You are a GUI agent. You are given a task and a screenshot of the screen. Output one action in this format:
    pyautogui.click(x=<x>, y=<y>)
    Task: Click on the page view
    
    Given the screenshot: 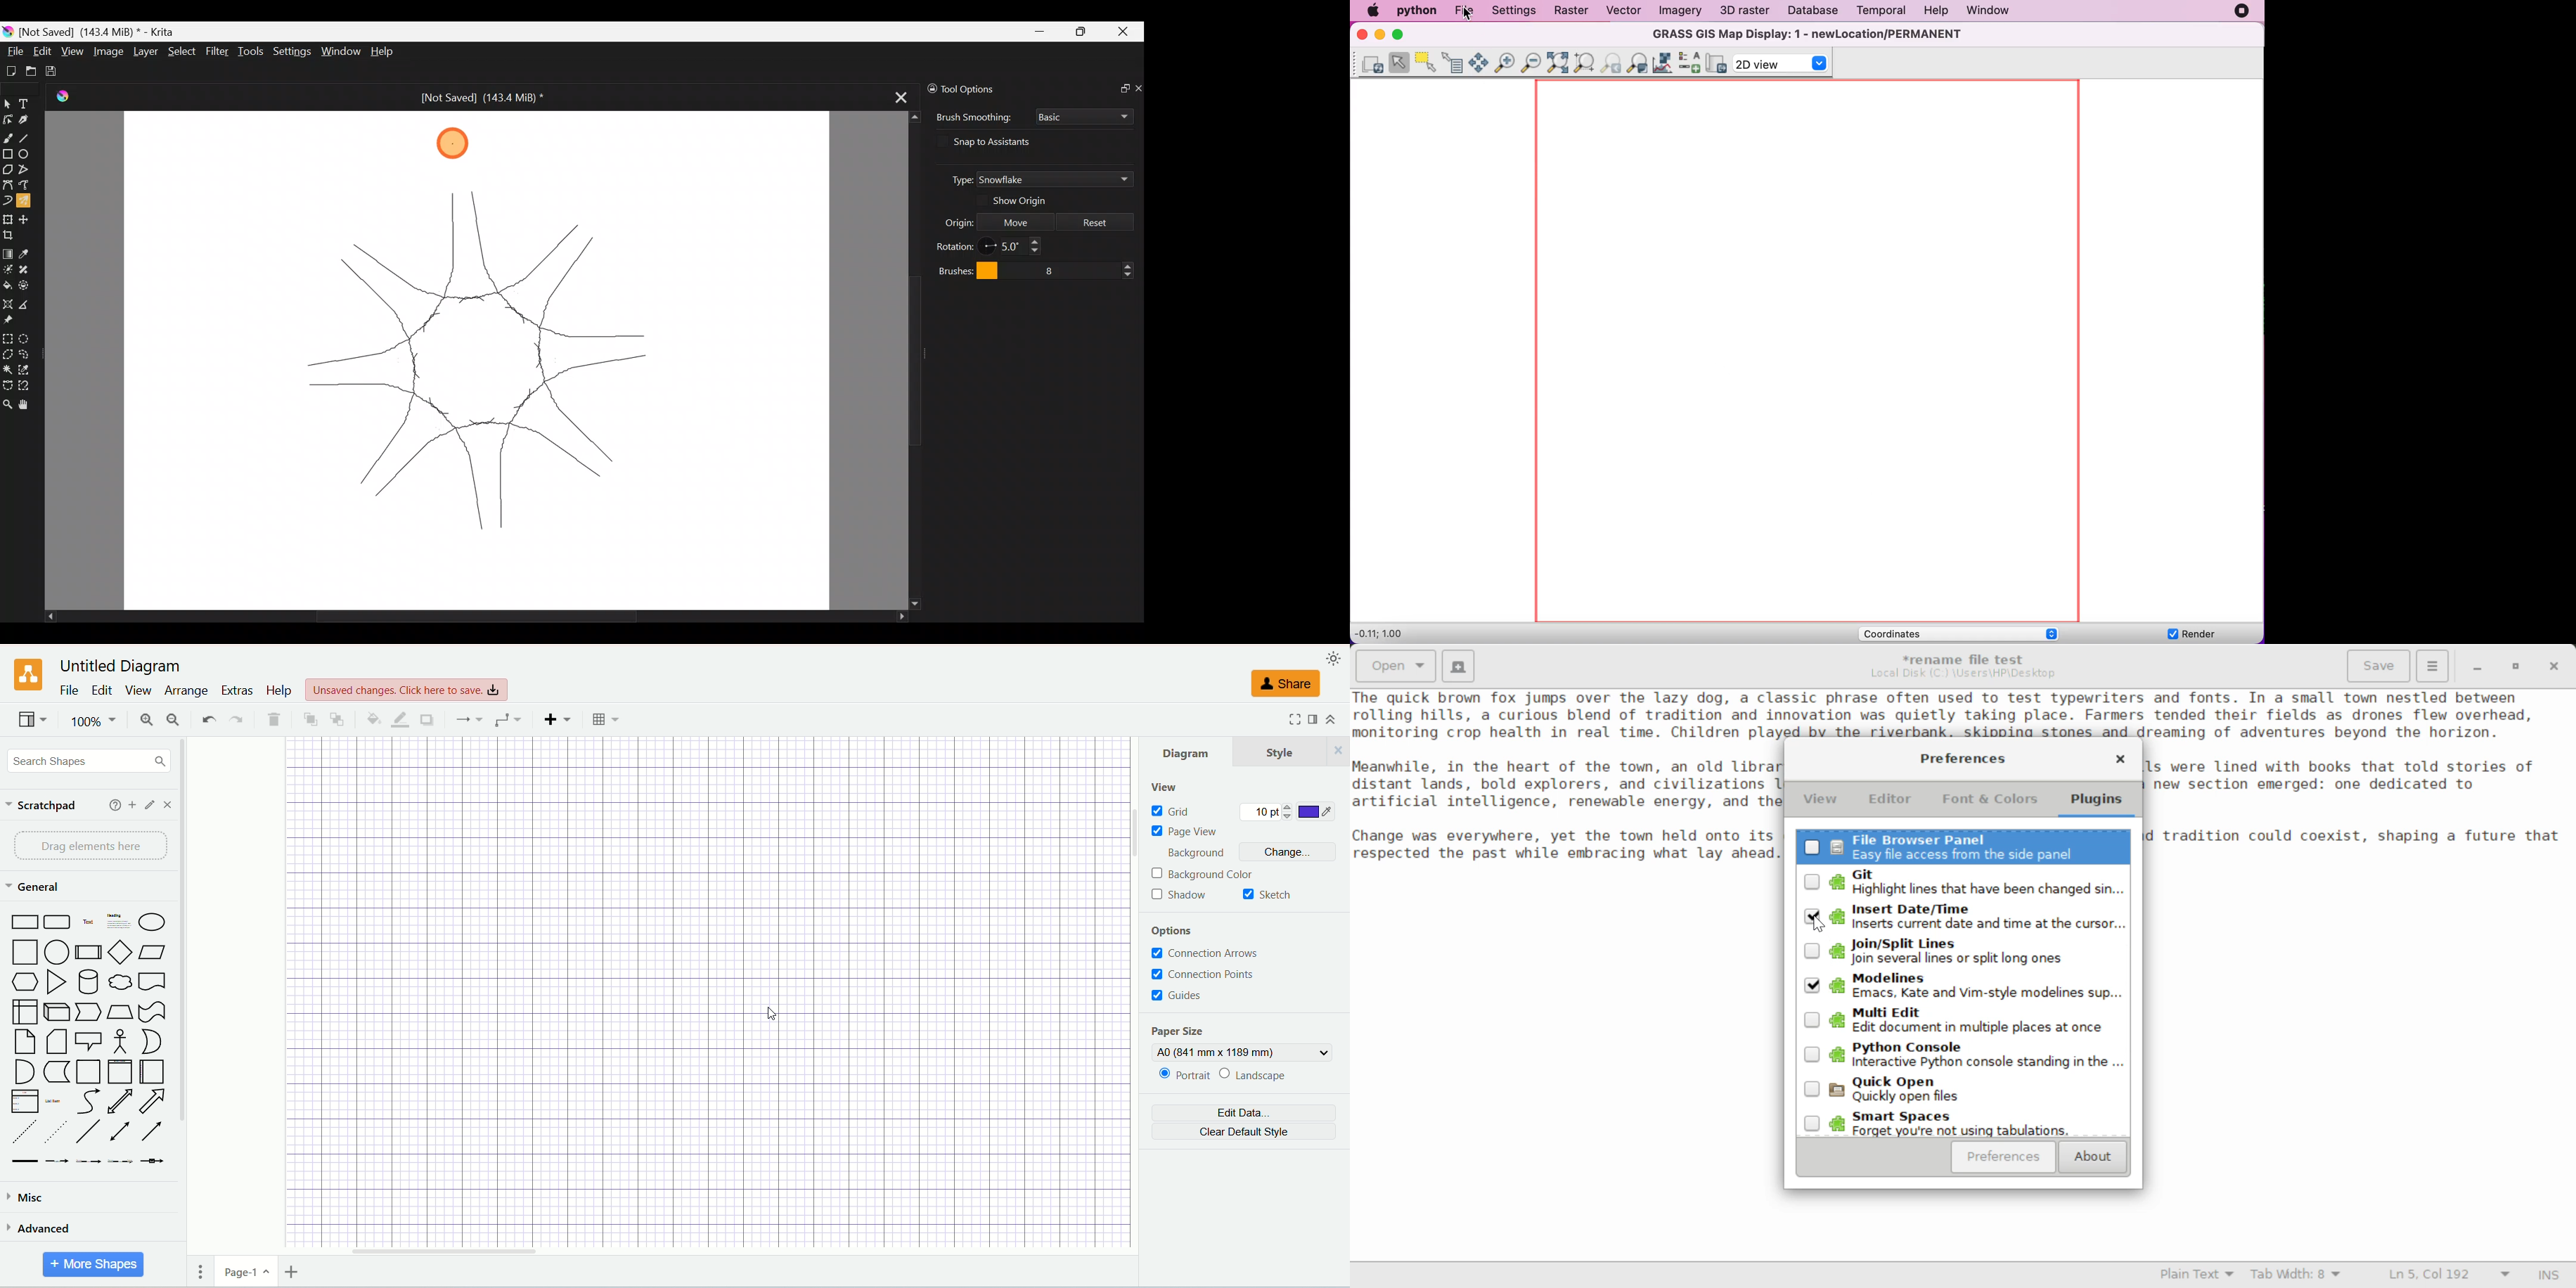 What is the action you would take?
    pyautogui.click(x=1188, y=832)
    